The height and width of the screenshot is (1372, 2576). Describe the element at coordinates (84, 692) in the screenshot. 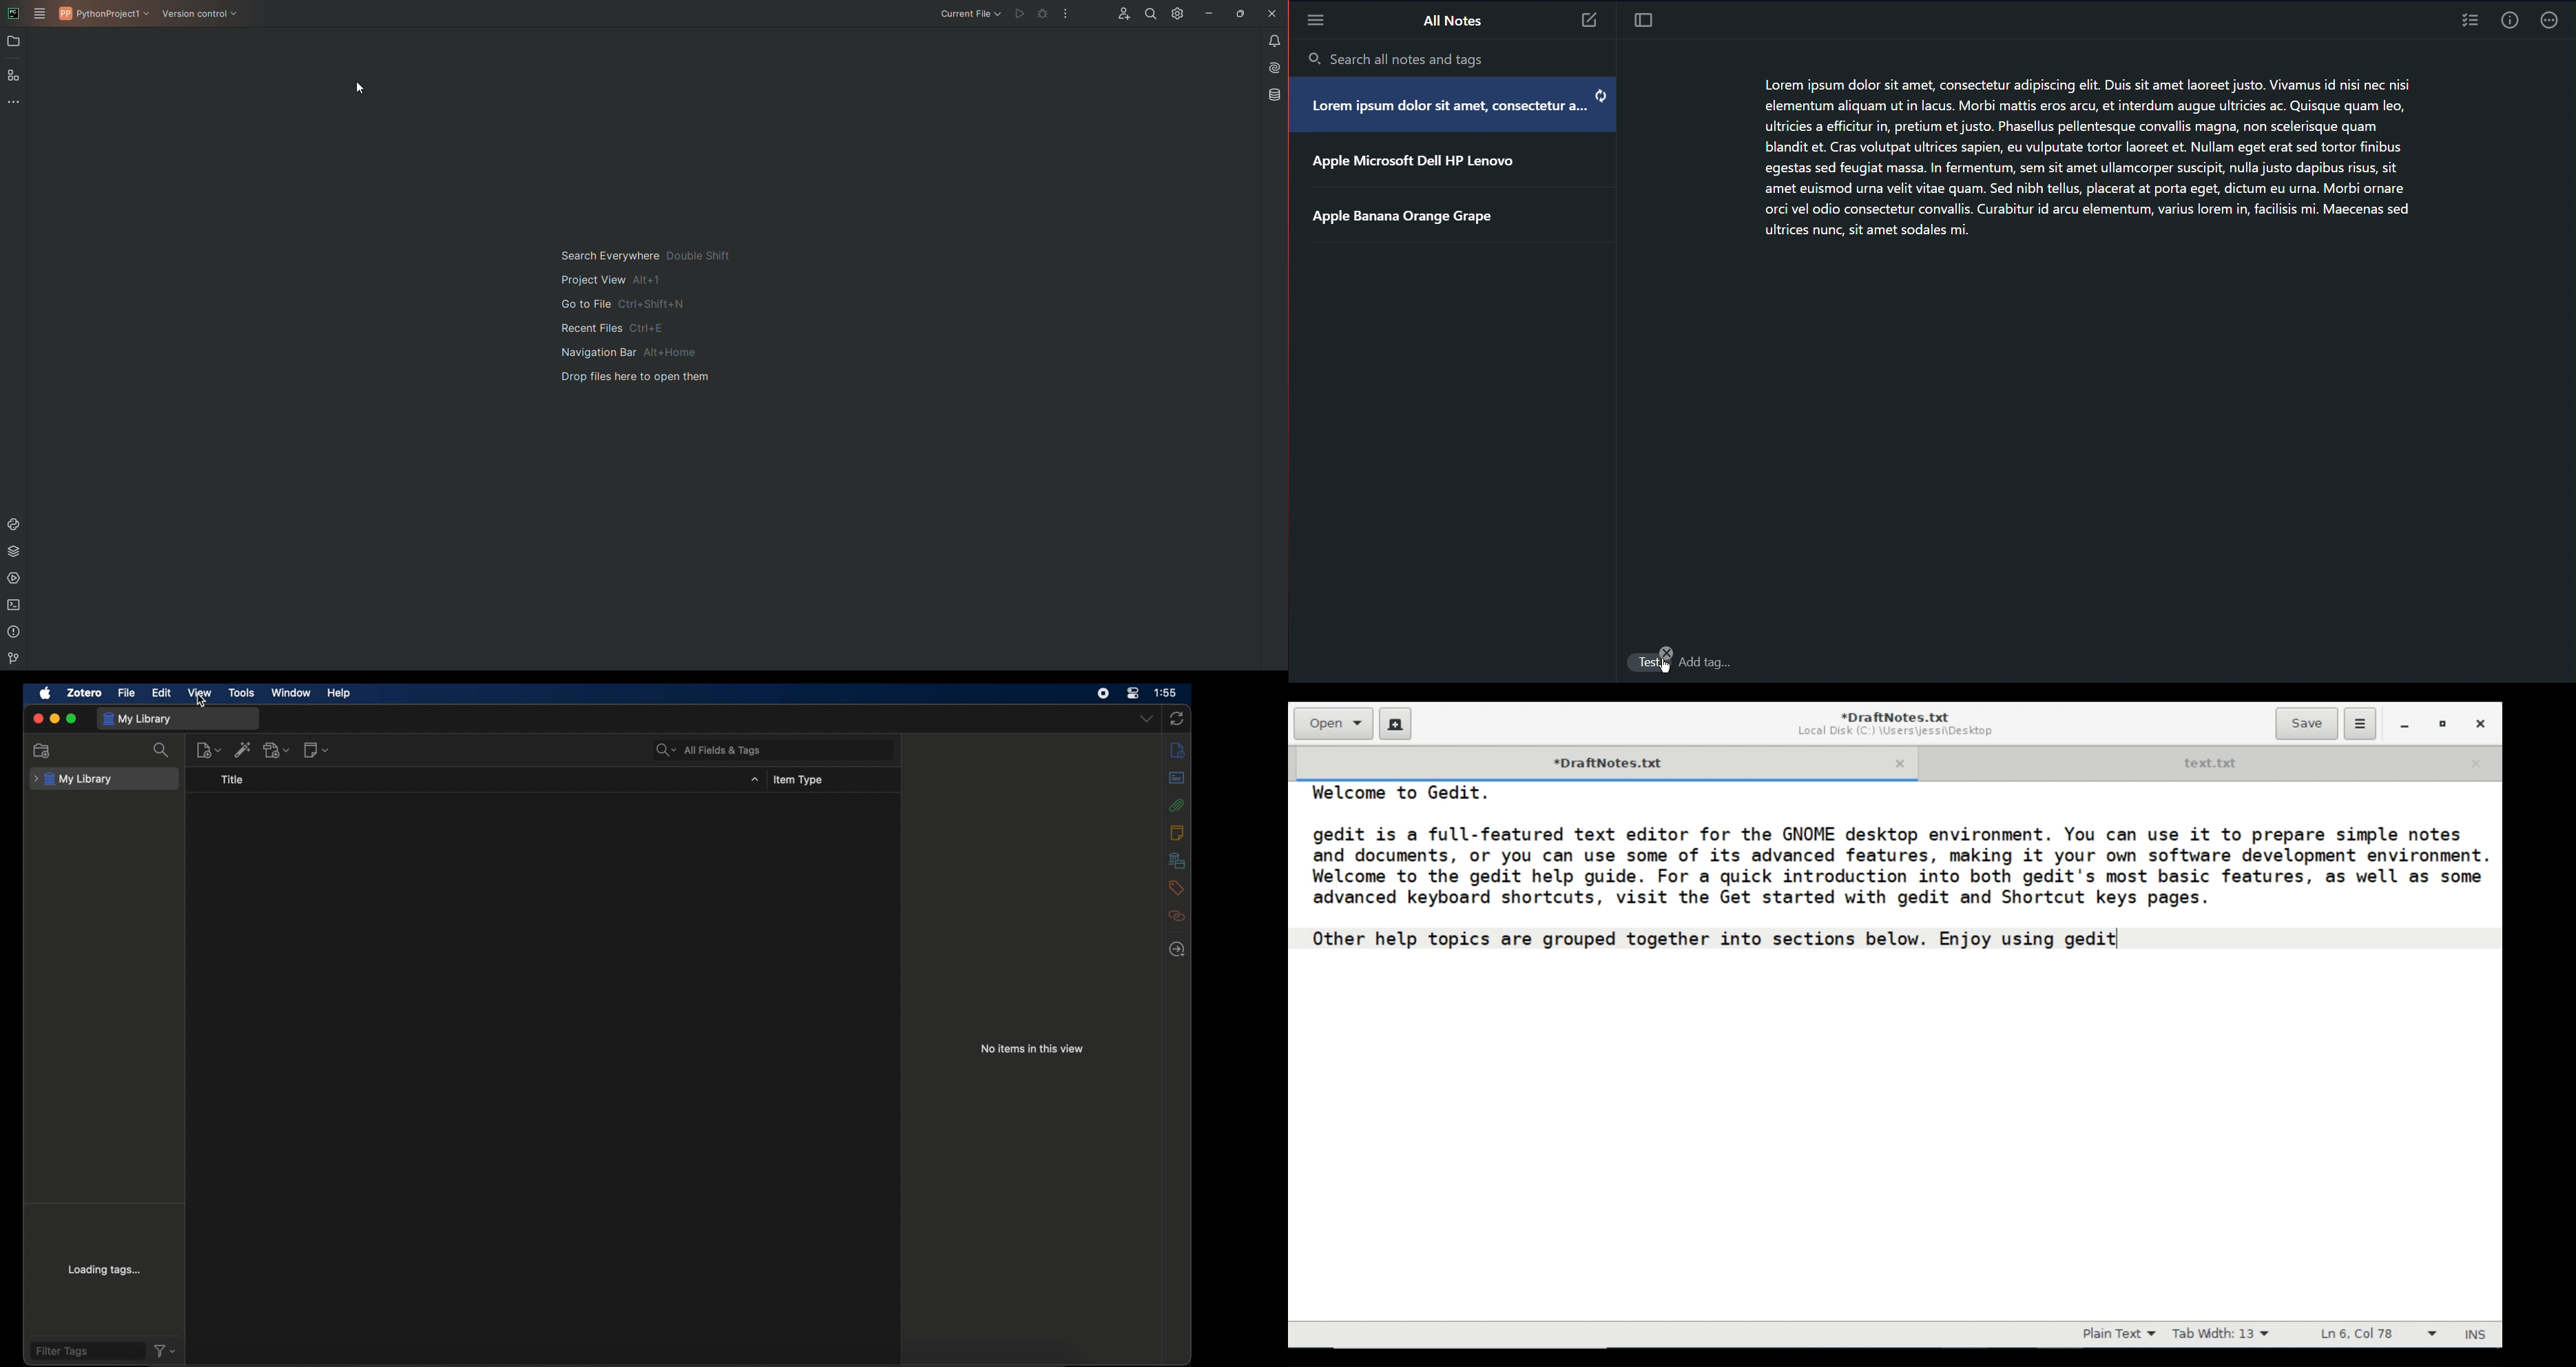

I see `zotero` at that location.